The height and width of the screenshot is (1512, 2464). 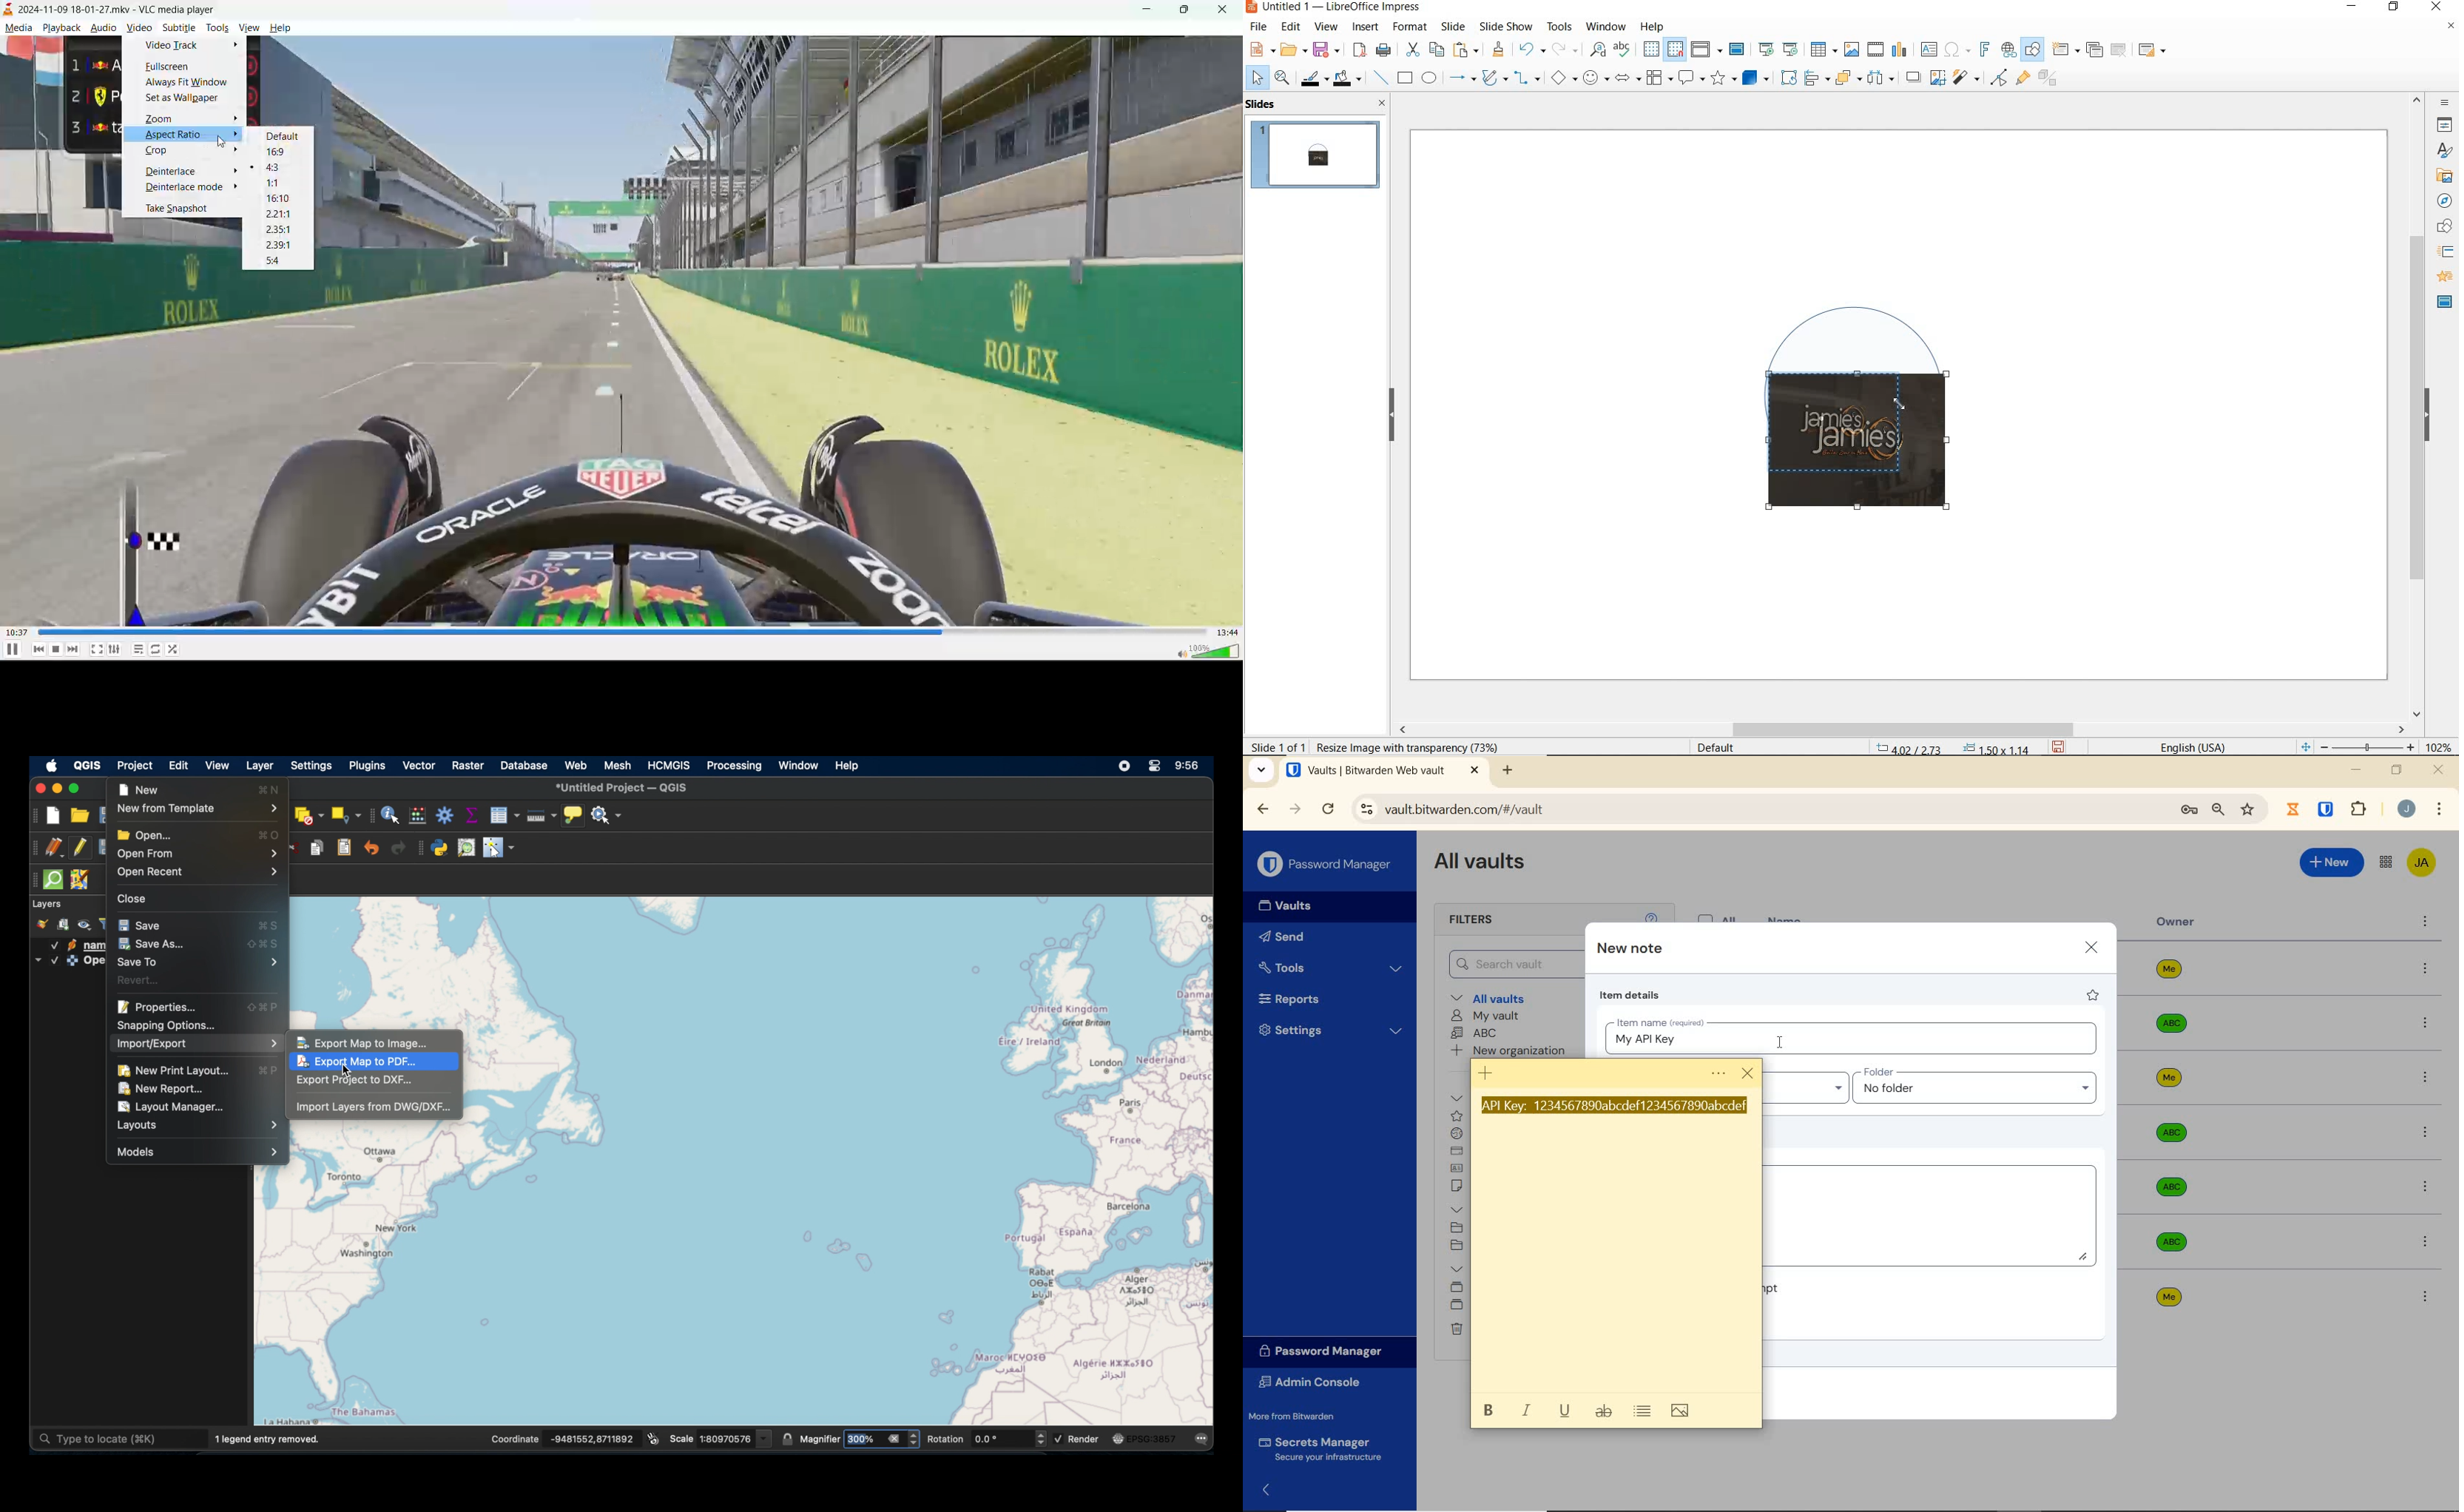 What do you see at coordinates (1258, 78) in the screenshot?
I see `select` at bounding box center [1258, 78].